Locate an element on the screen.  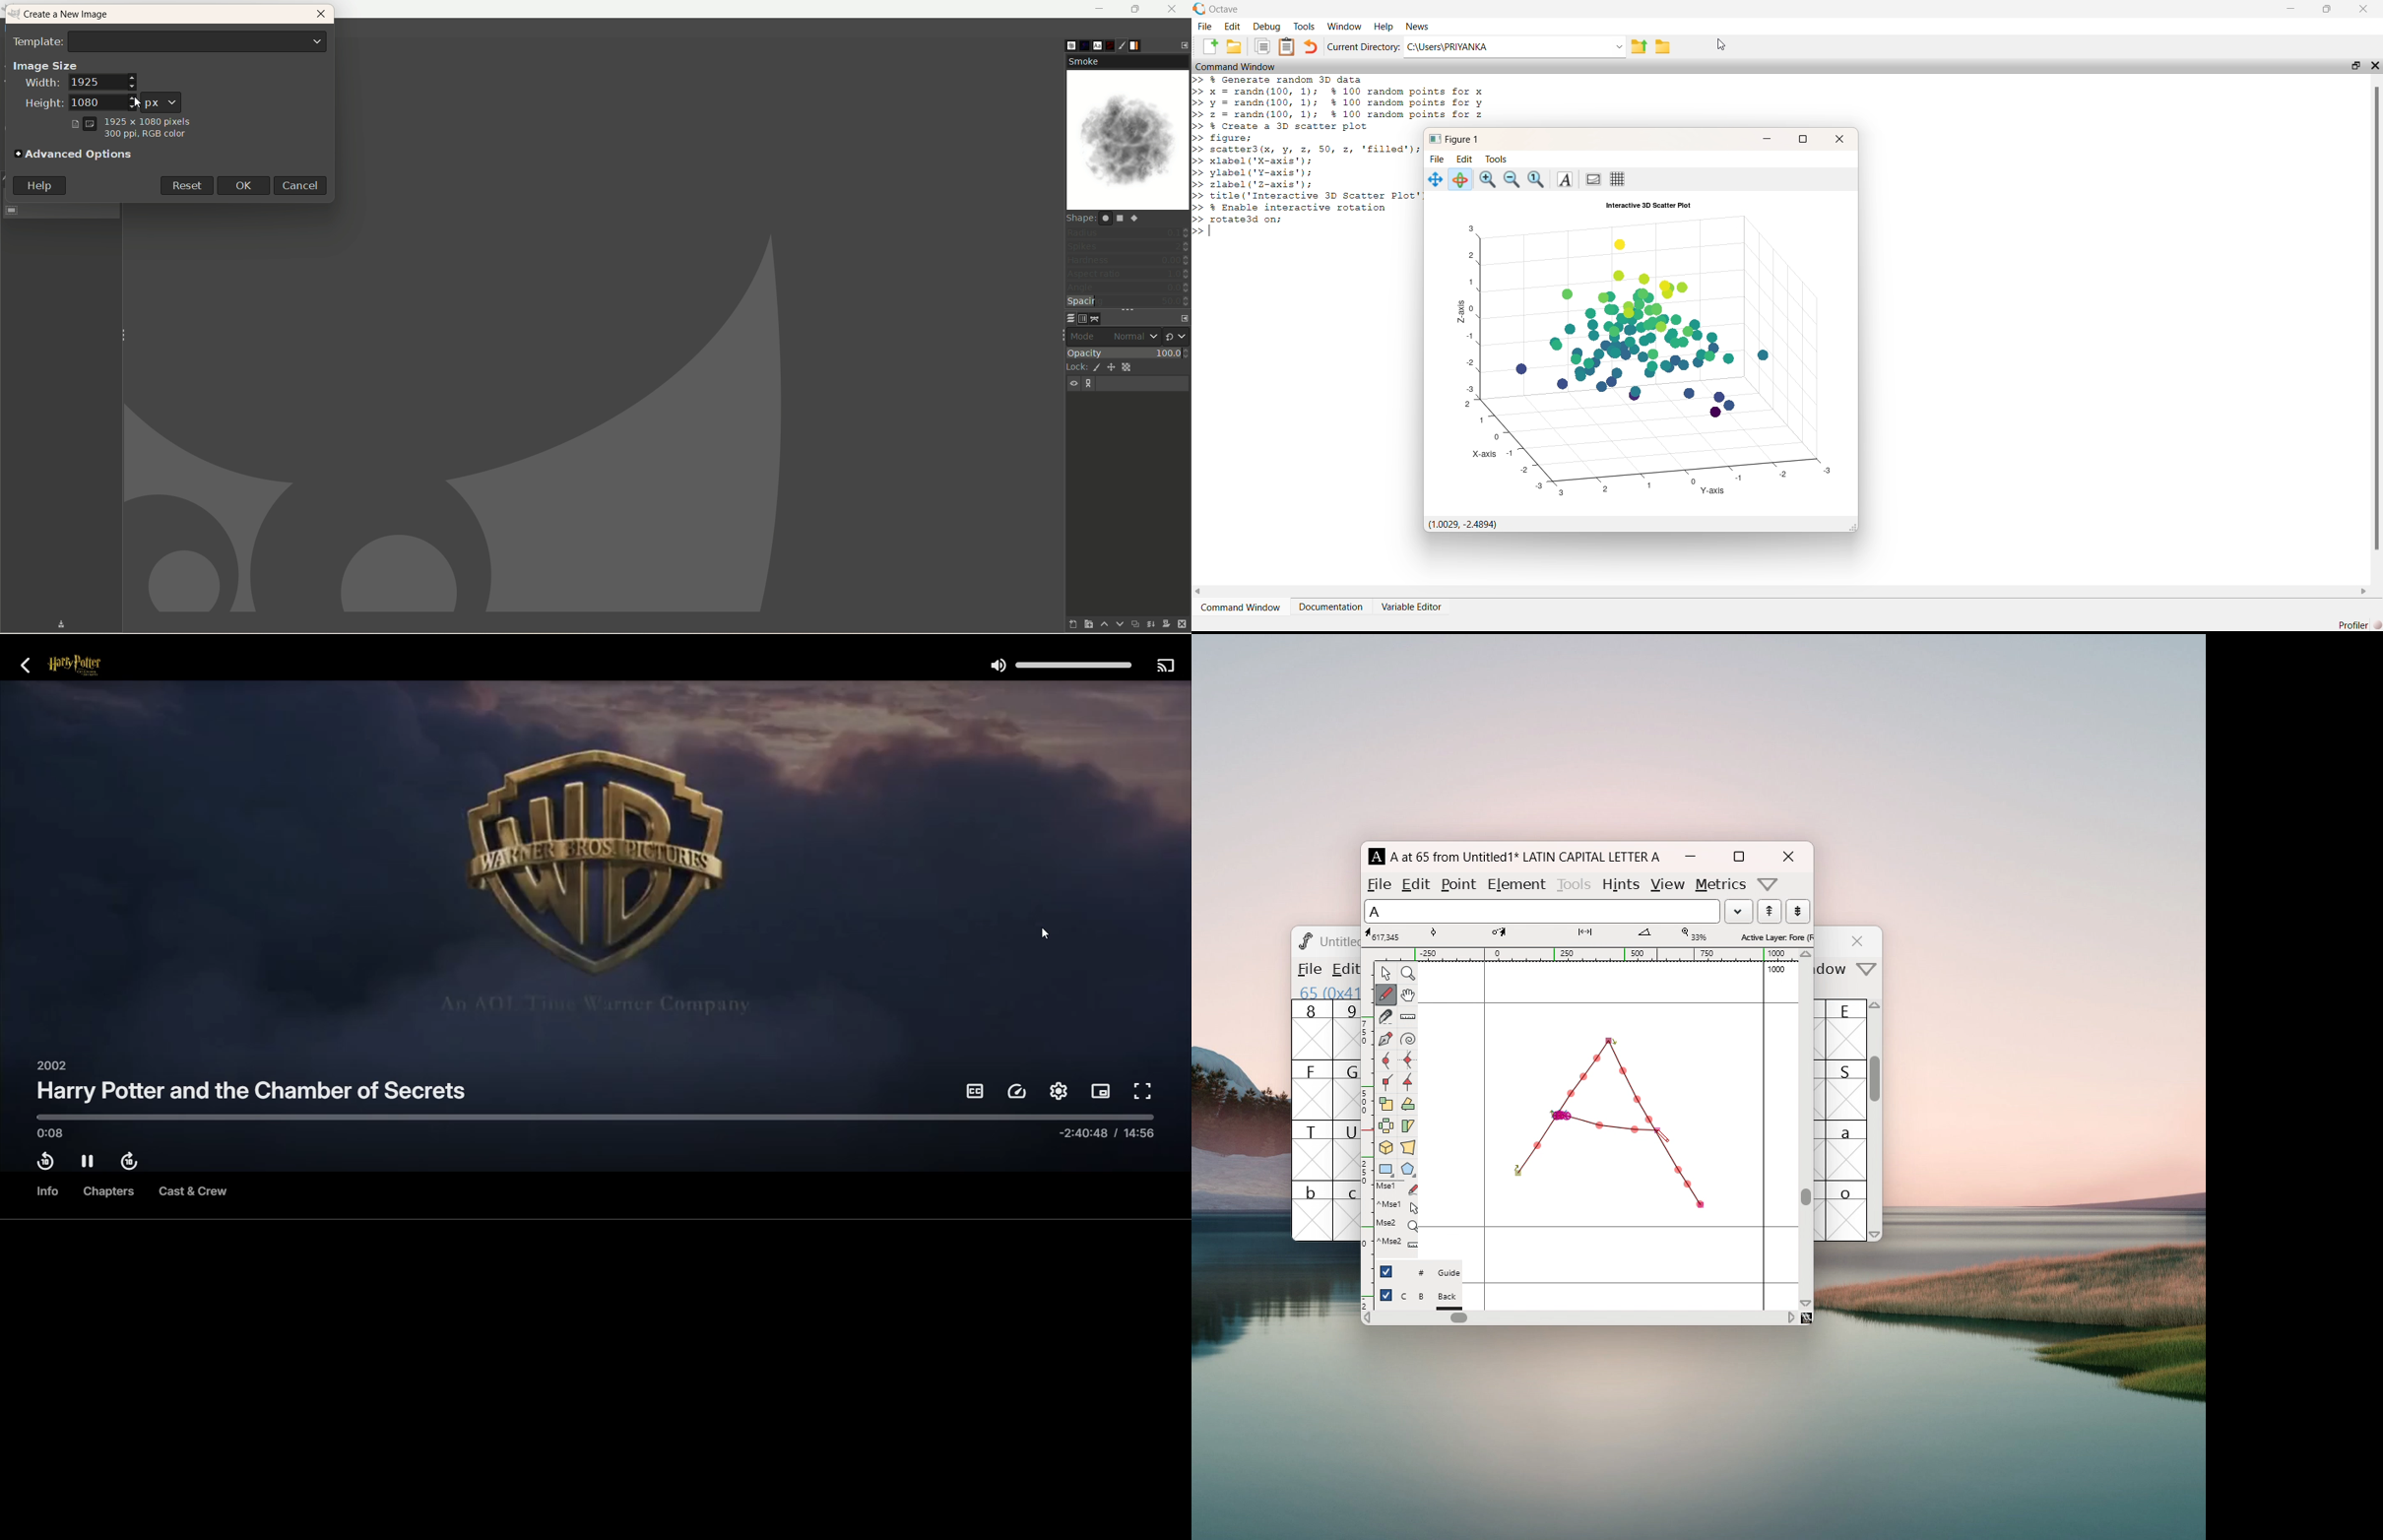
horizontal ruler is located at coordinates (1587, 955).